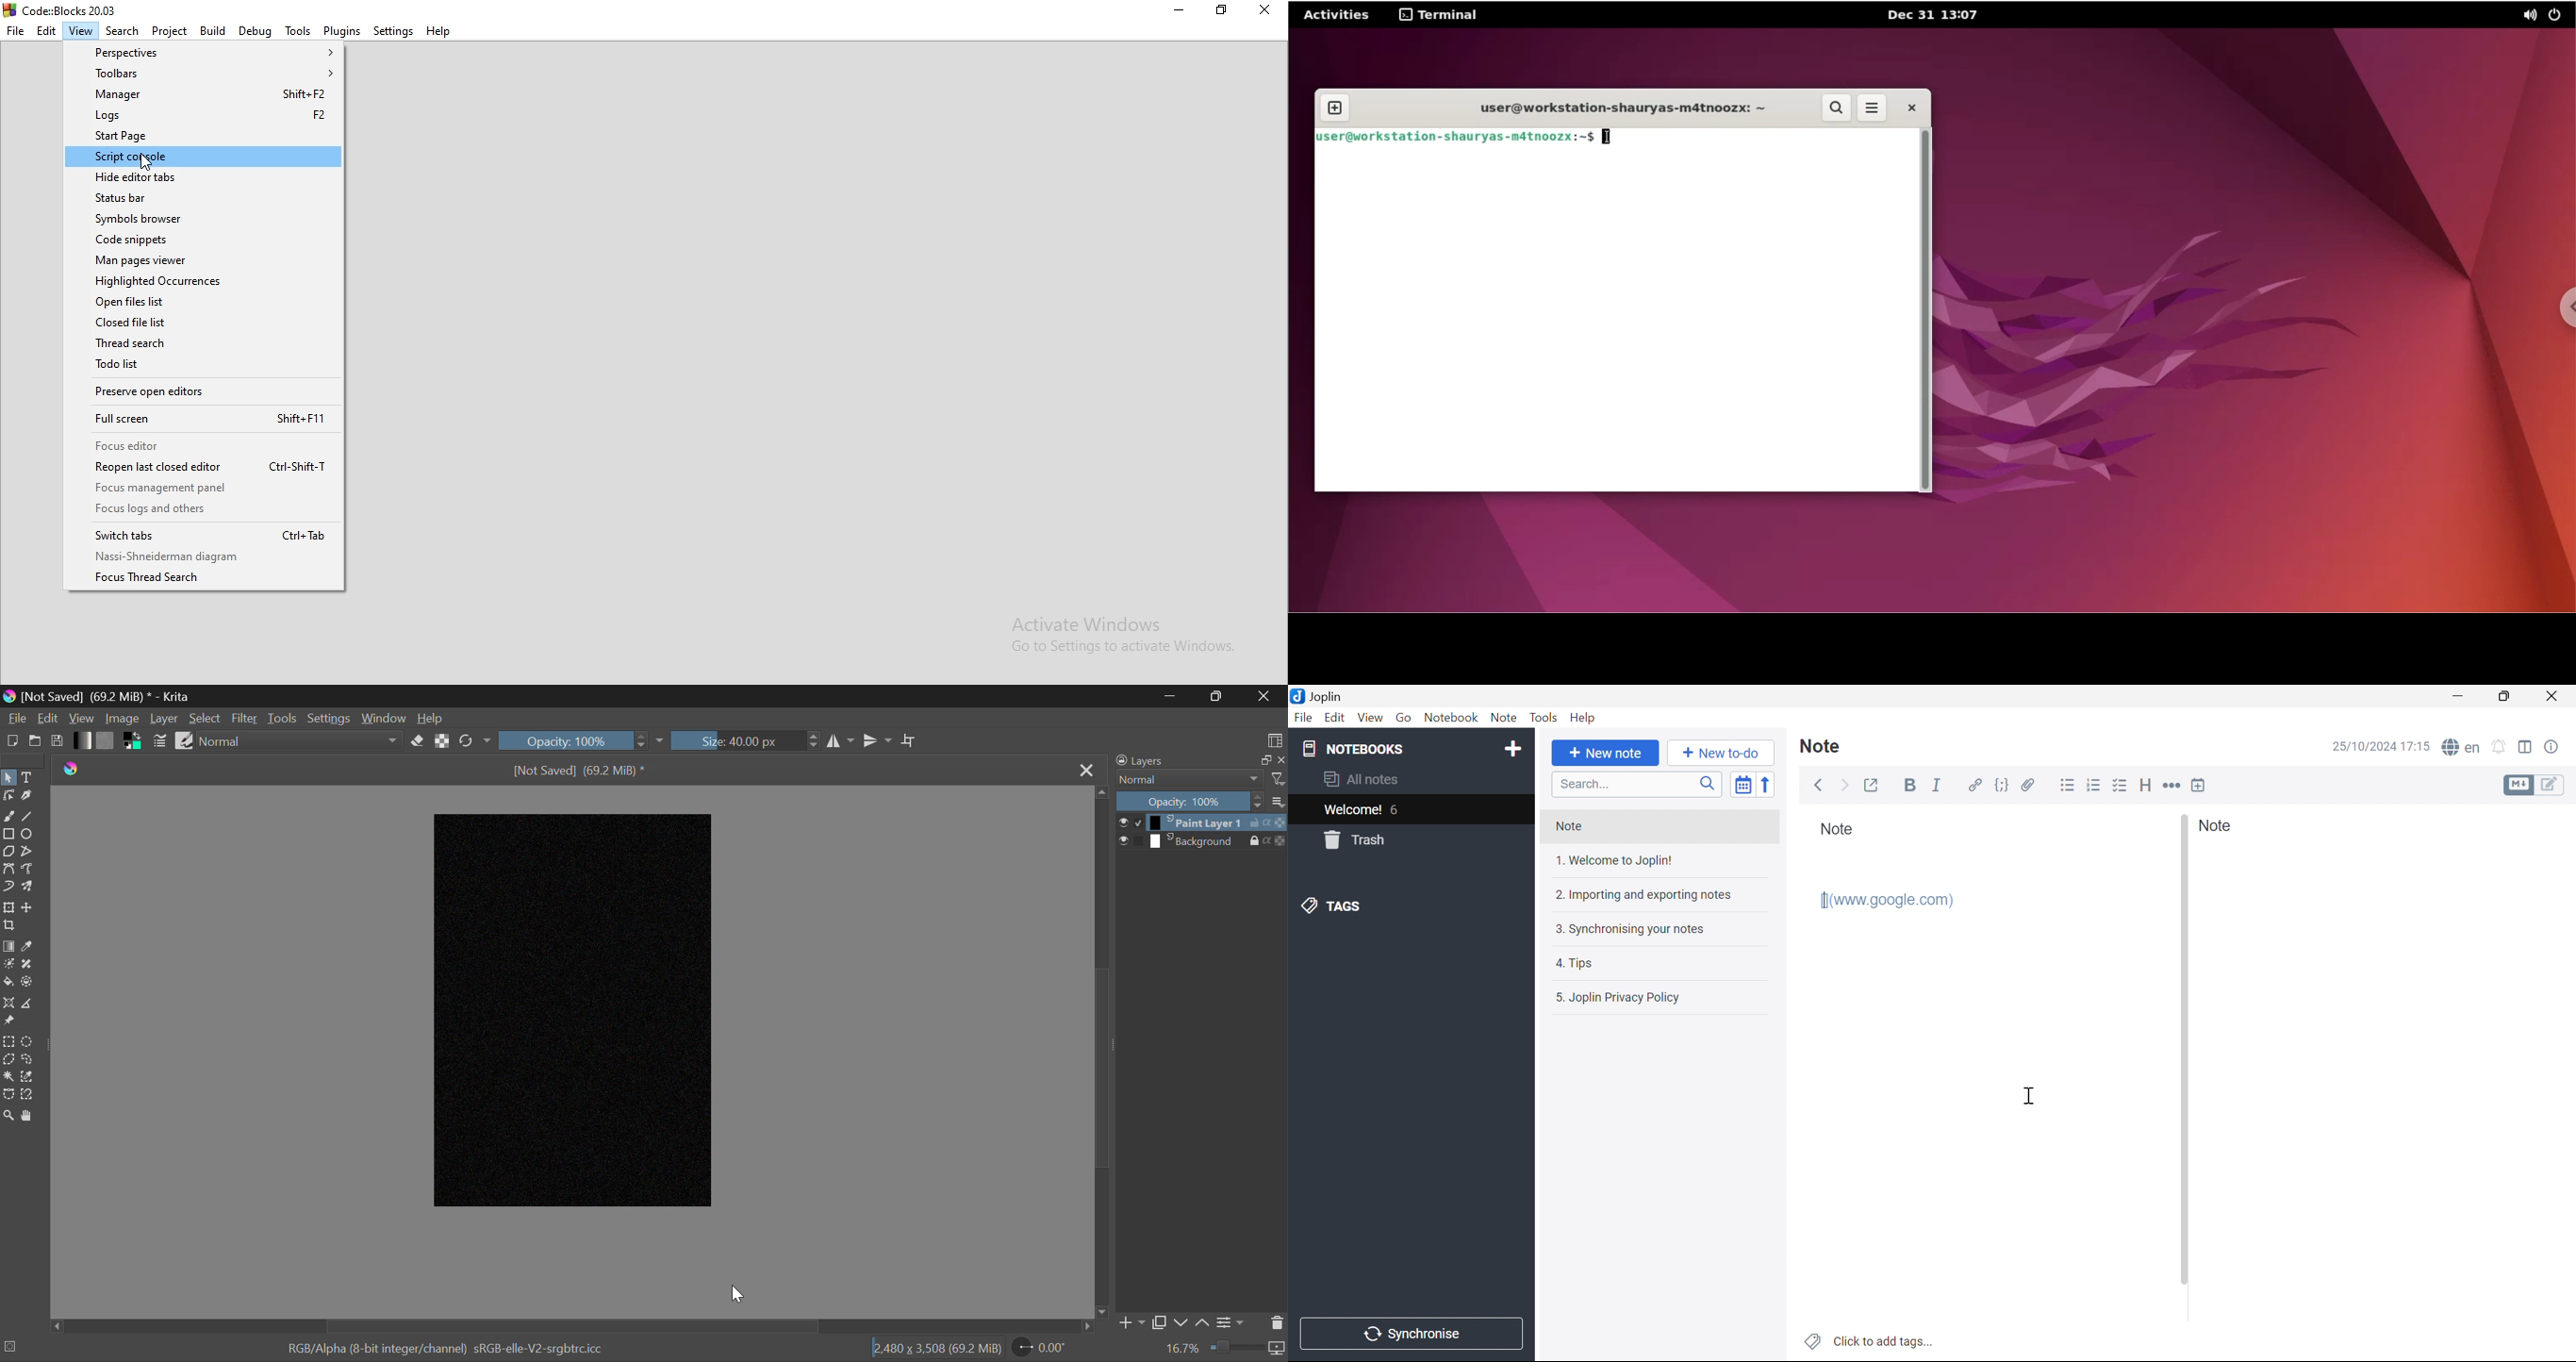 This screenshot has height=1372, width=2576. Describe the element at coordinates (1098, 790) in the screenshot. I see `move up` at that location.